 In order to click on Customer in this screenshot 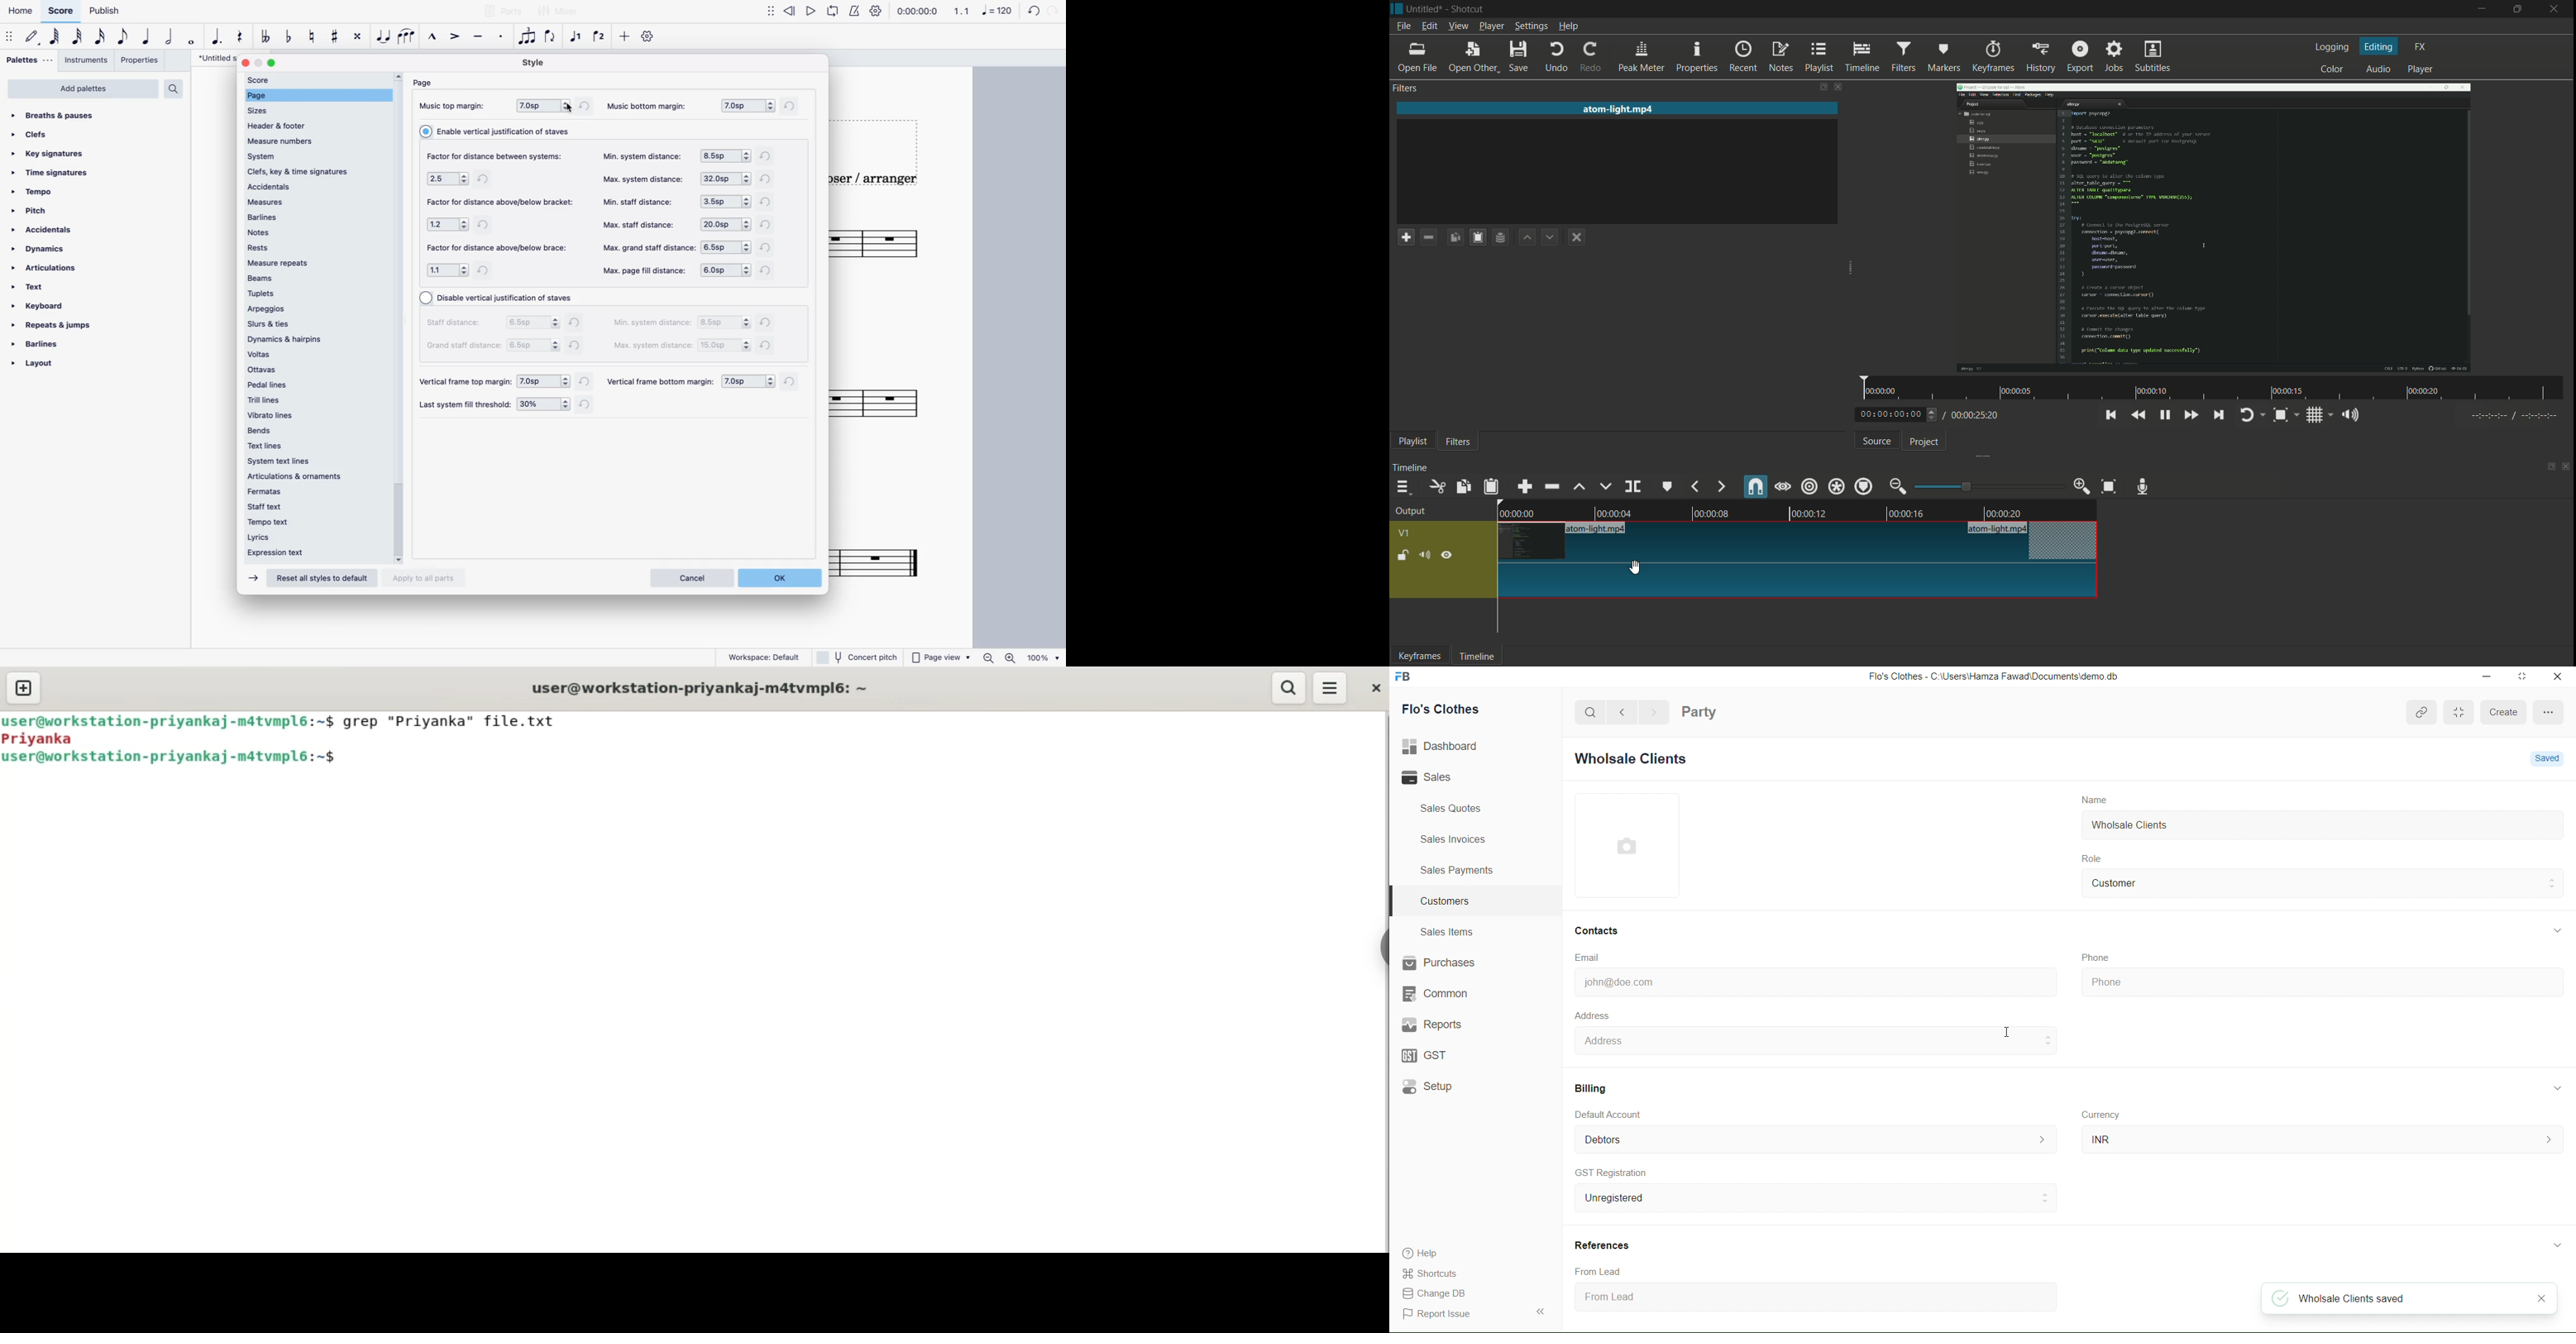, I will do `click(2123, 882)`.